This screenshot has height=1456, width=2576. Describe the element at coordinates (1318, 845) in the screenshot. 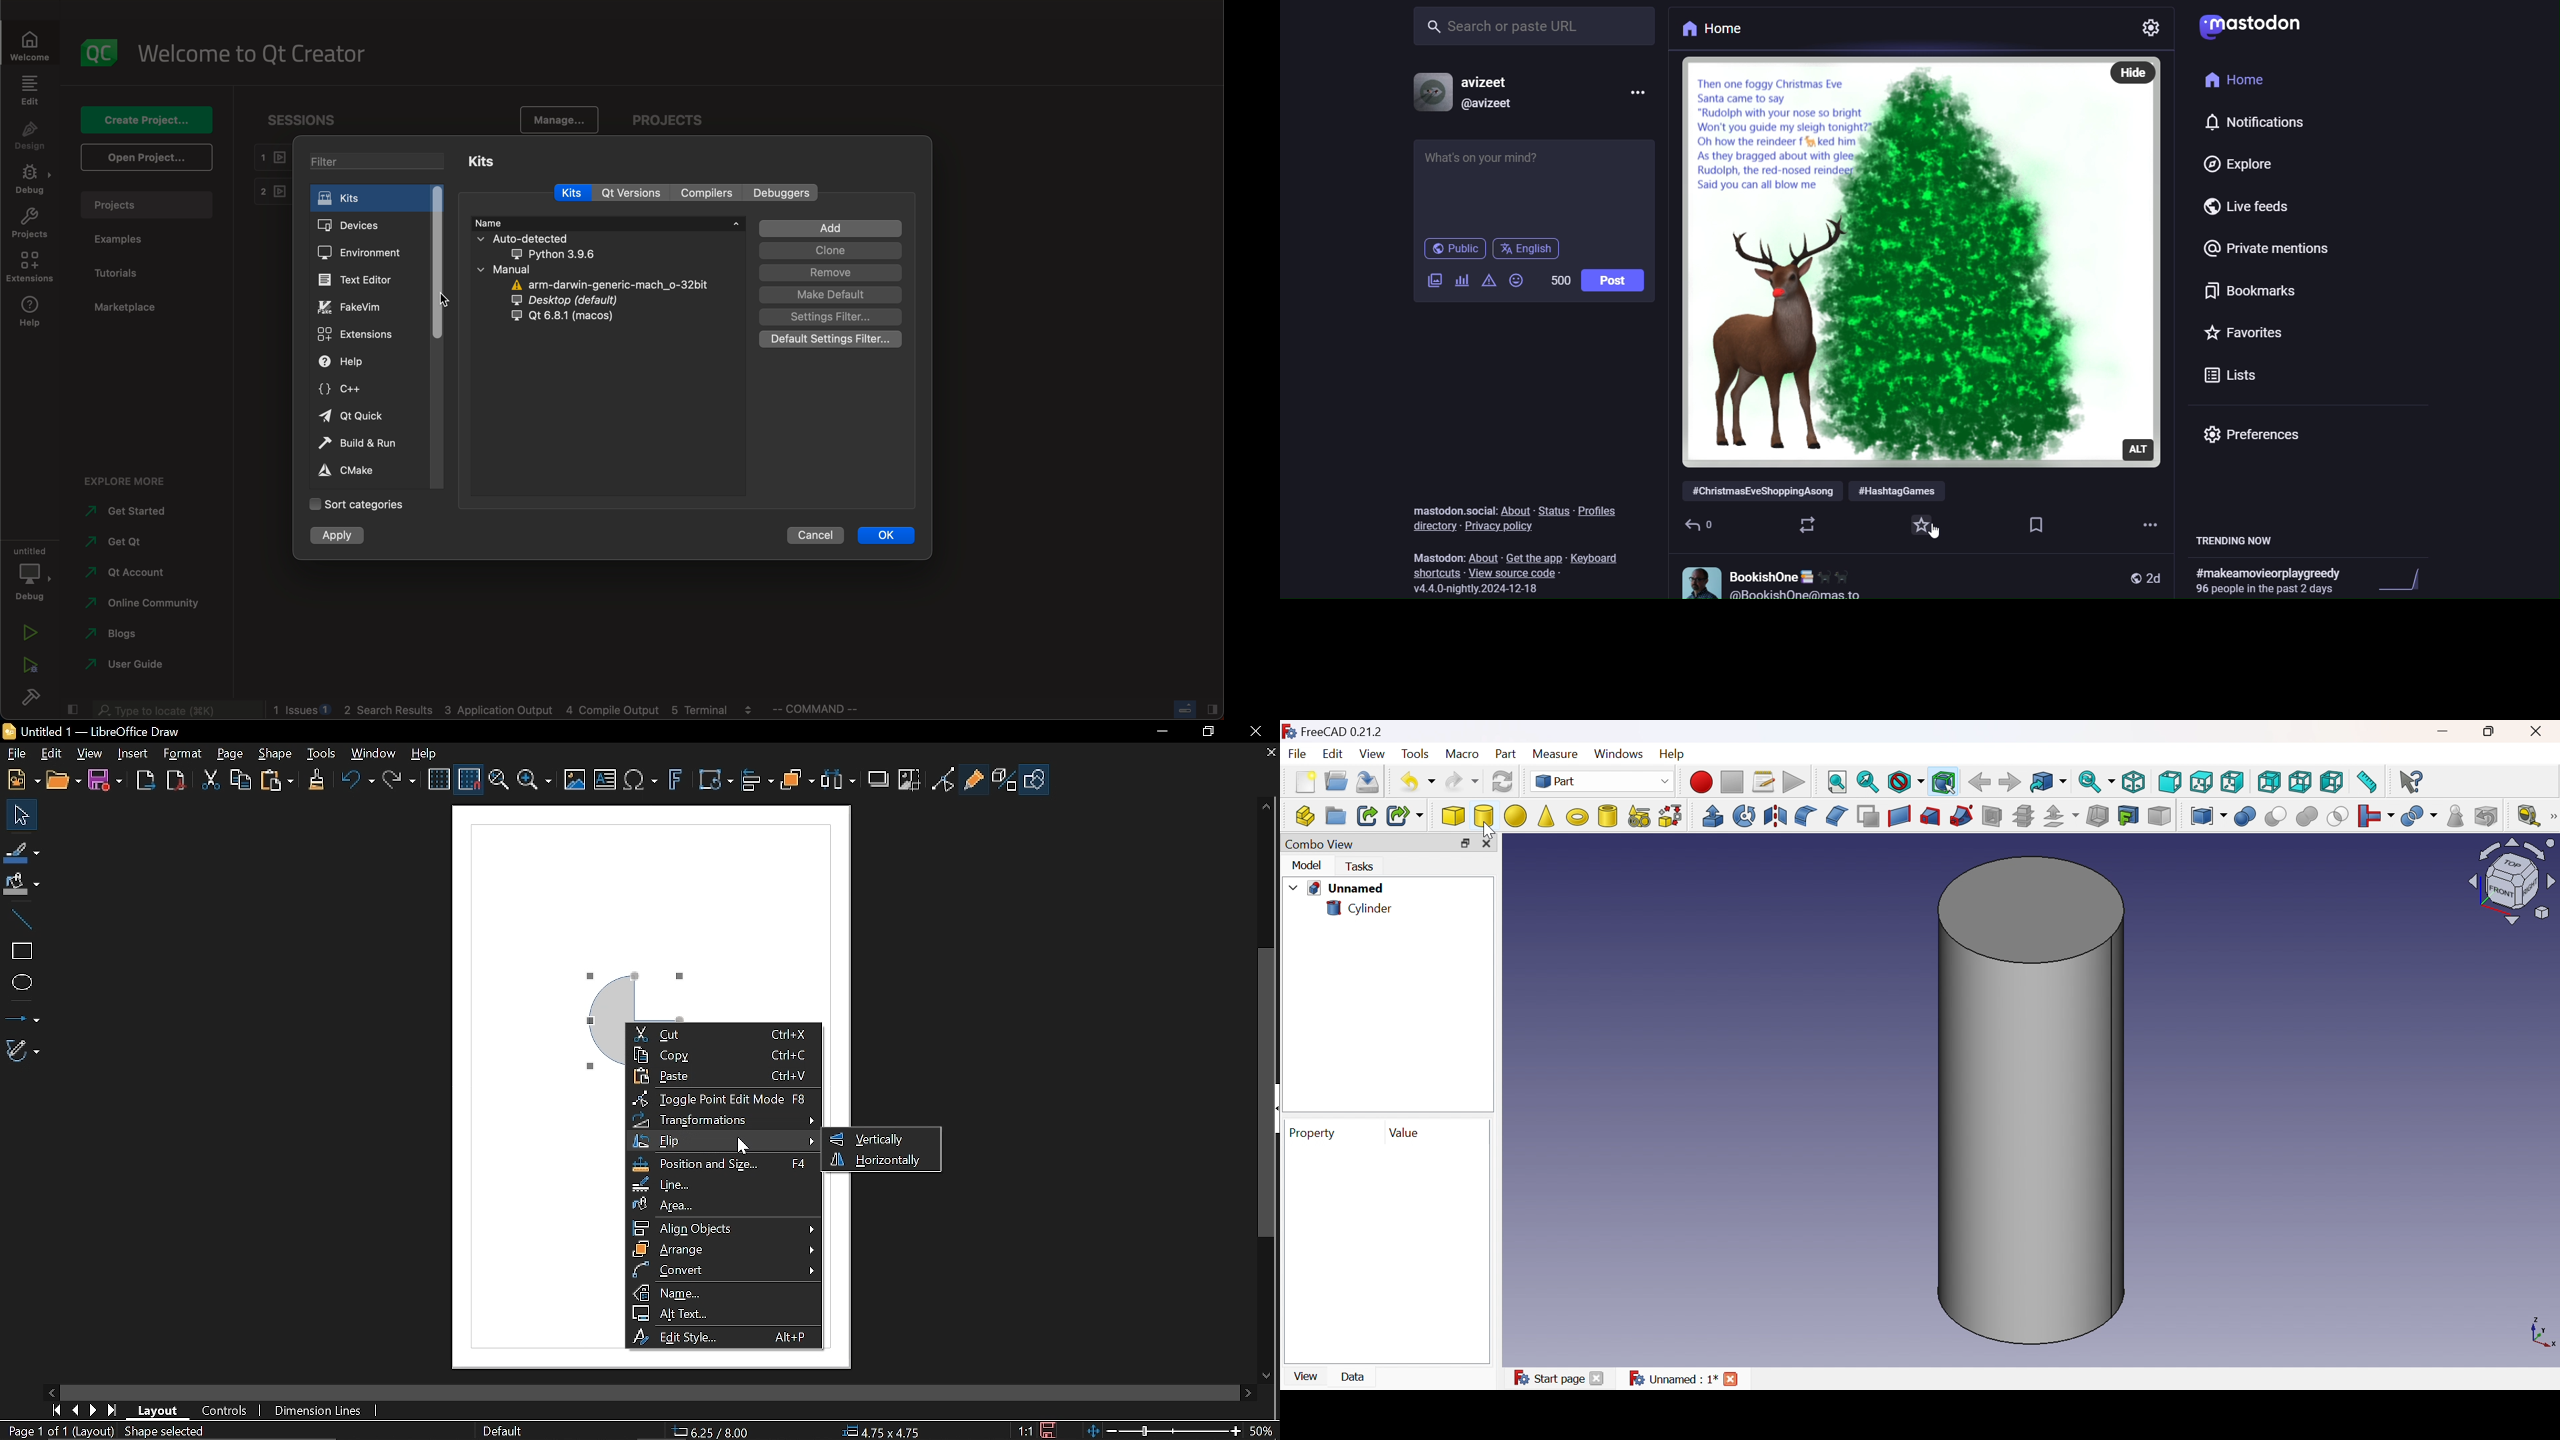

I see `Combo view` at that location.